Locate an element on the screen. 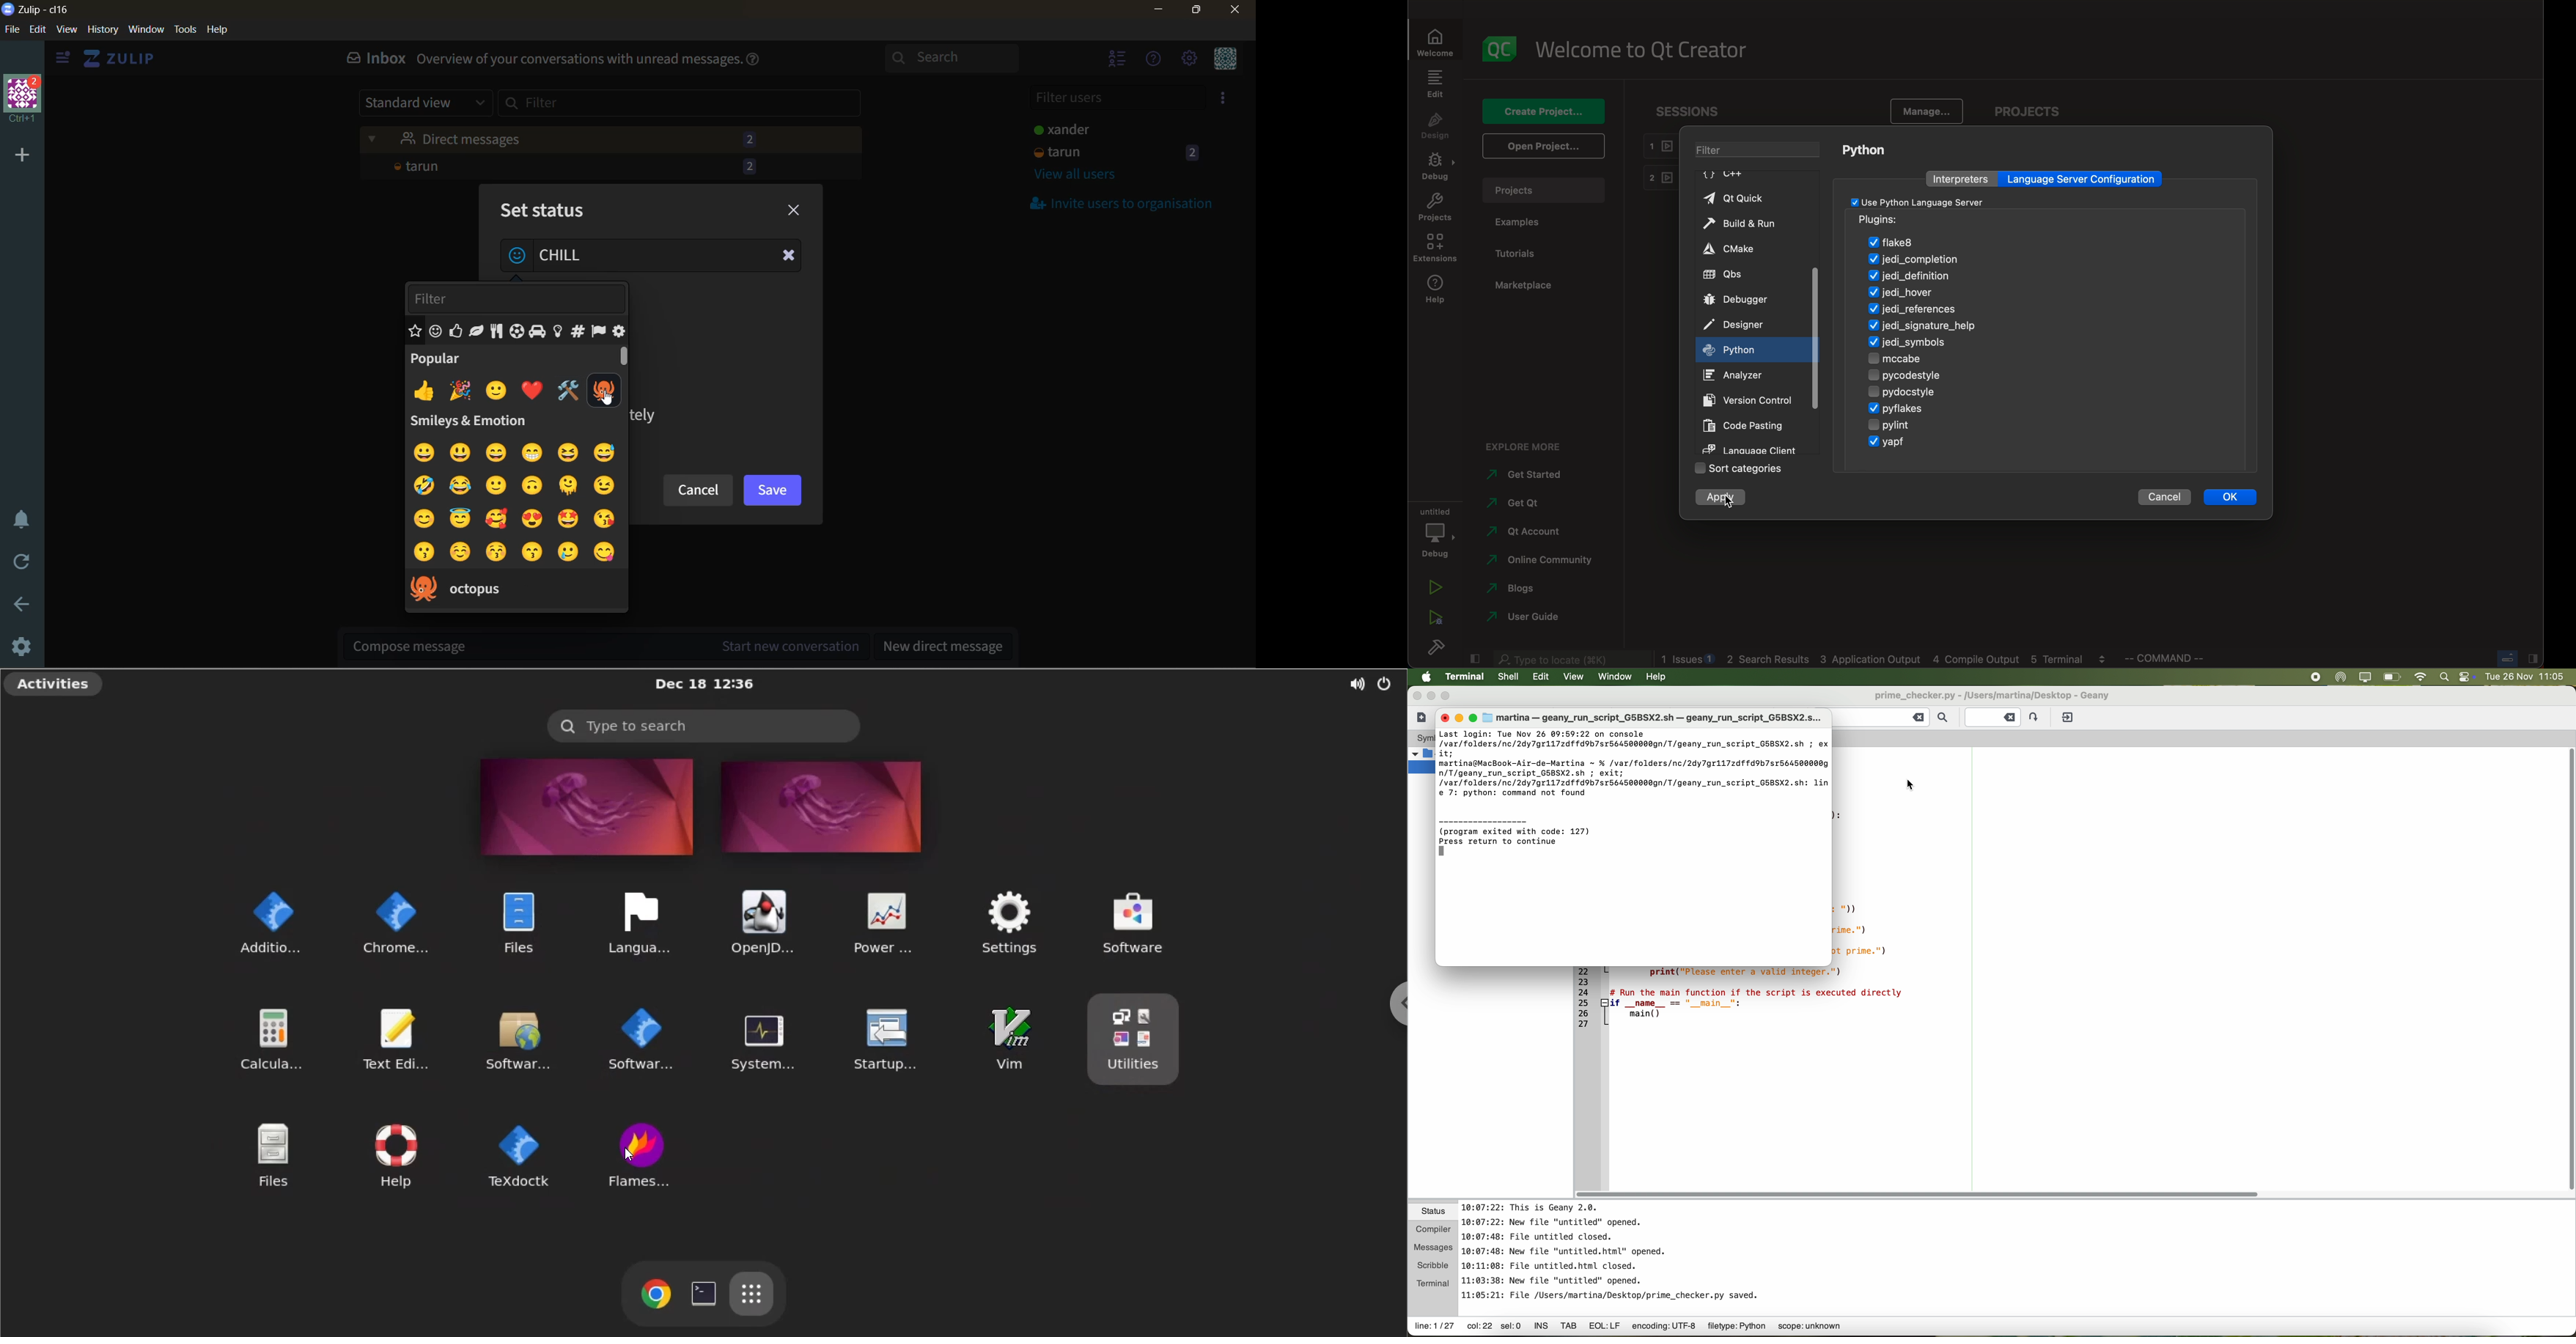  emoji is located at coordinates (568, 390).